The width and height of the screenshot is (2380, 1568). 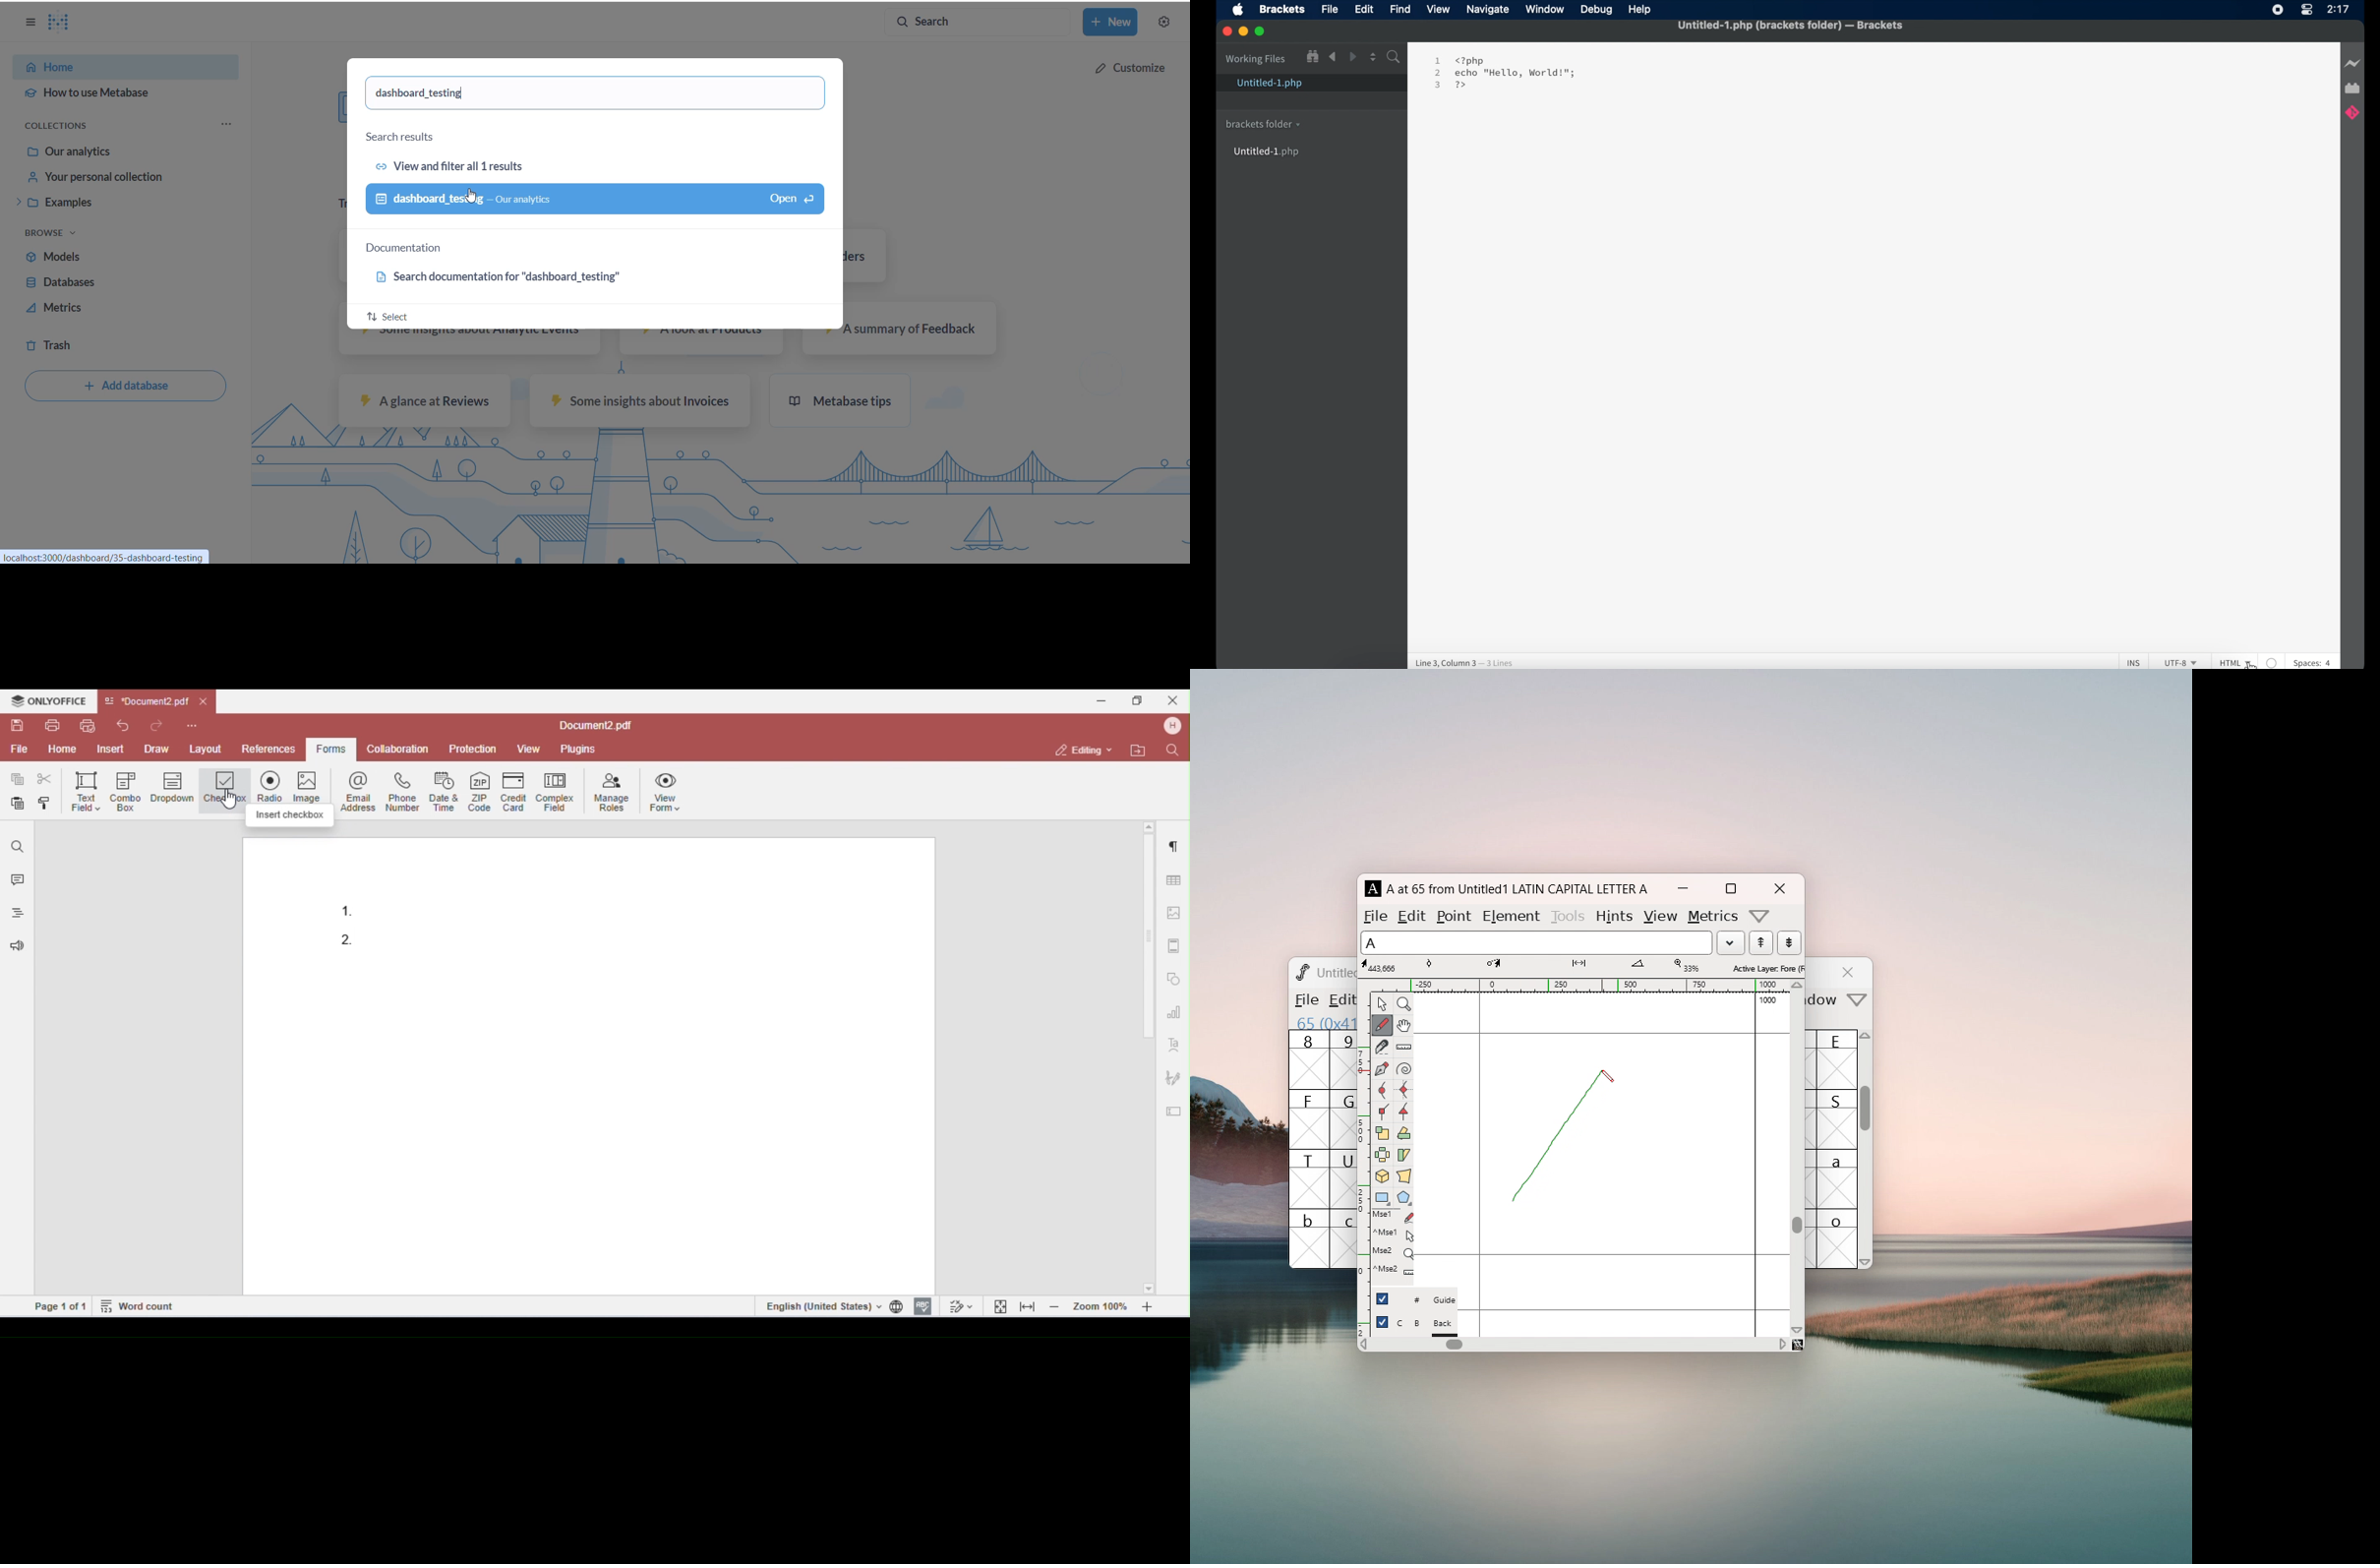 What do you see at coordinates (513, 278) in the screenshot?
I see `Search documentation for "dashboard_testing"` at bounding box center [513, 278].